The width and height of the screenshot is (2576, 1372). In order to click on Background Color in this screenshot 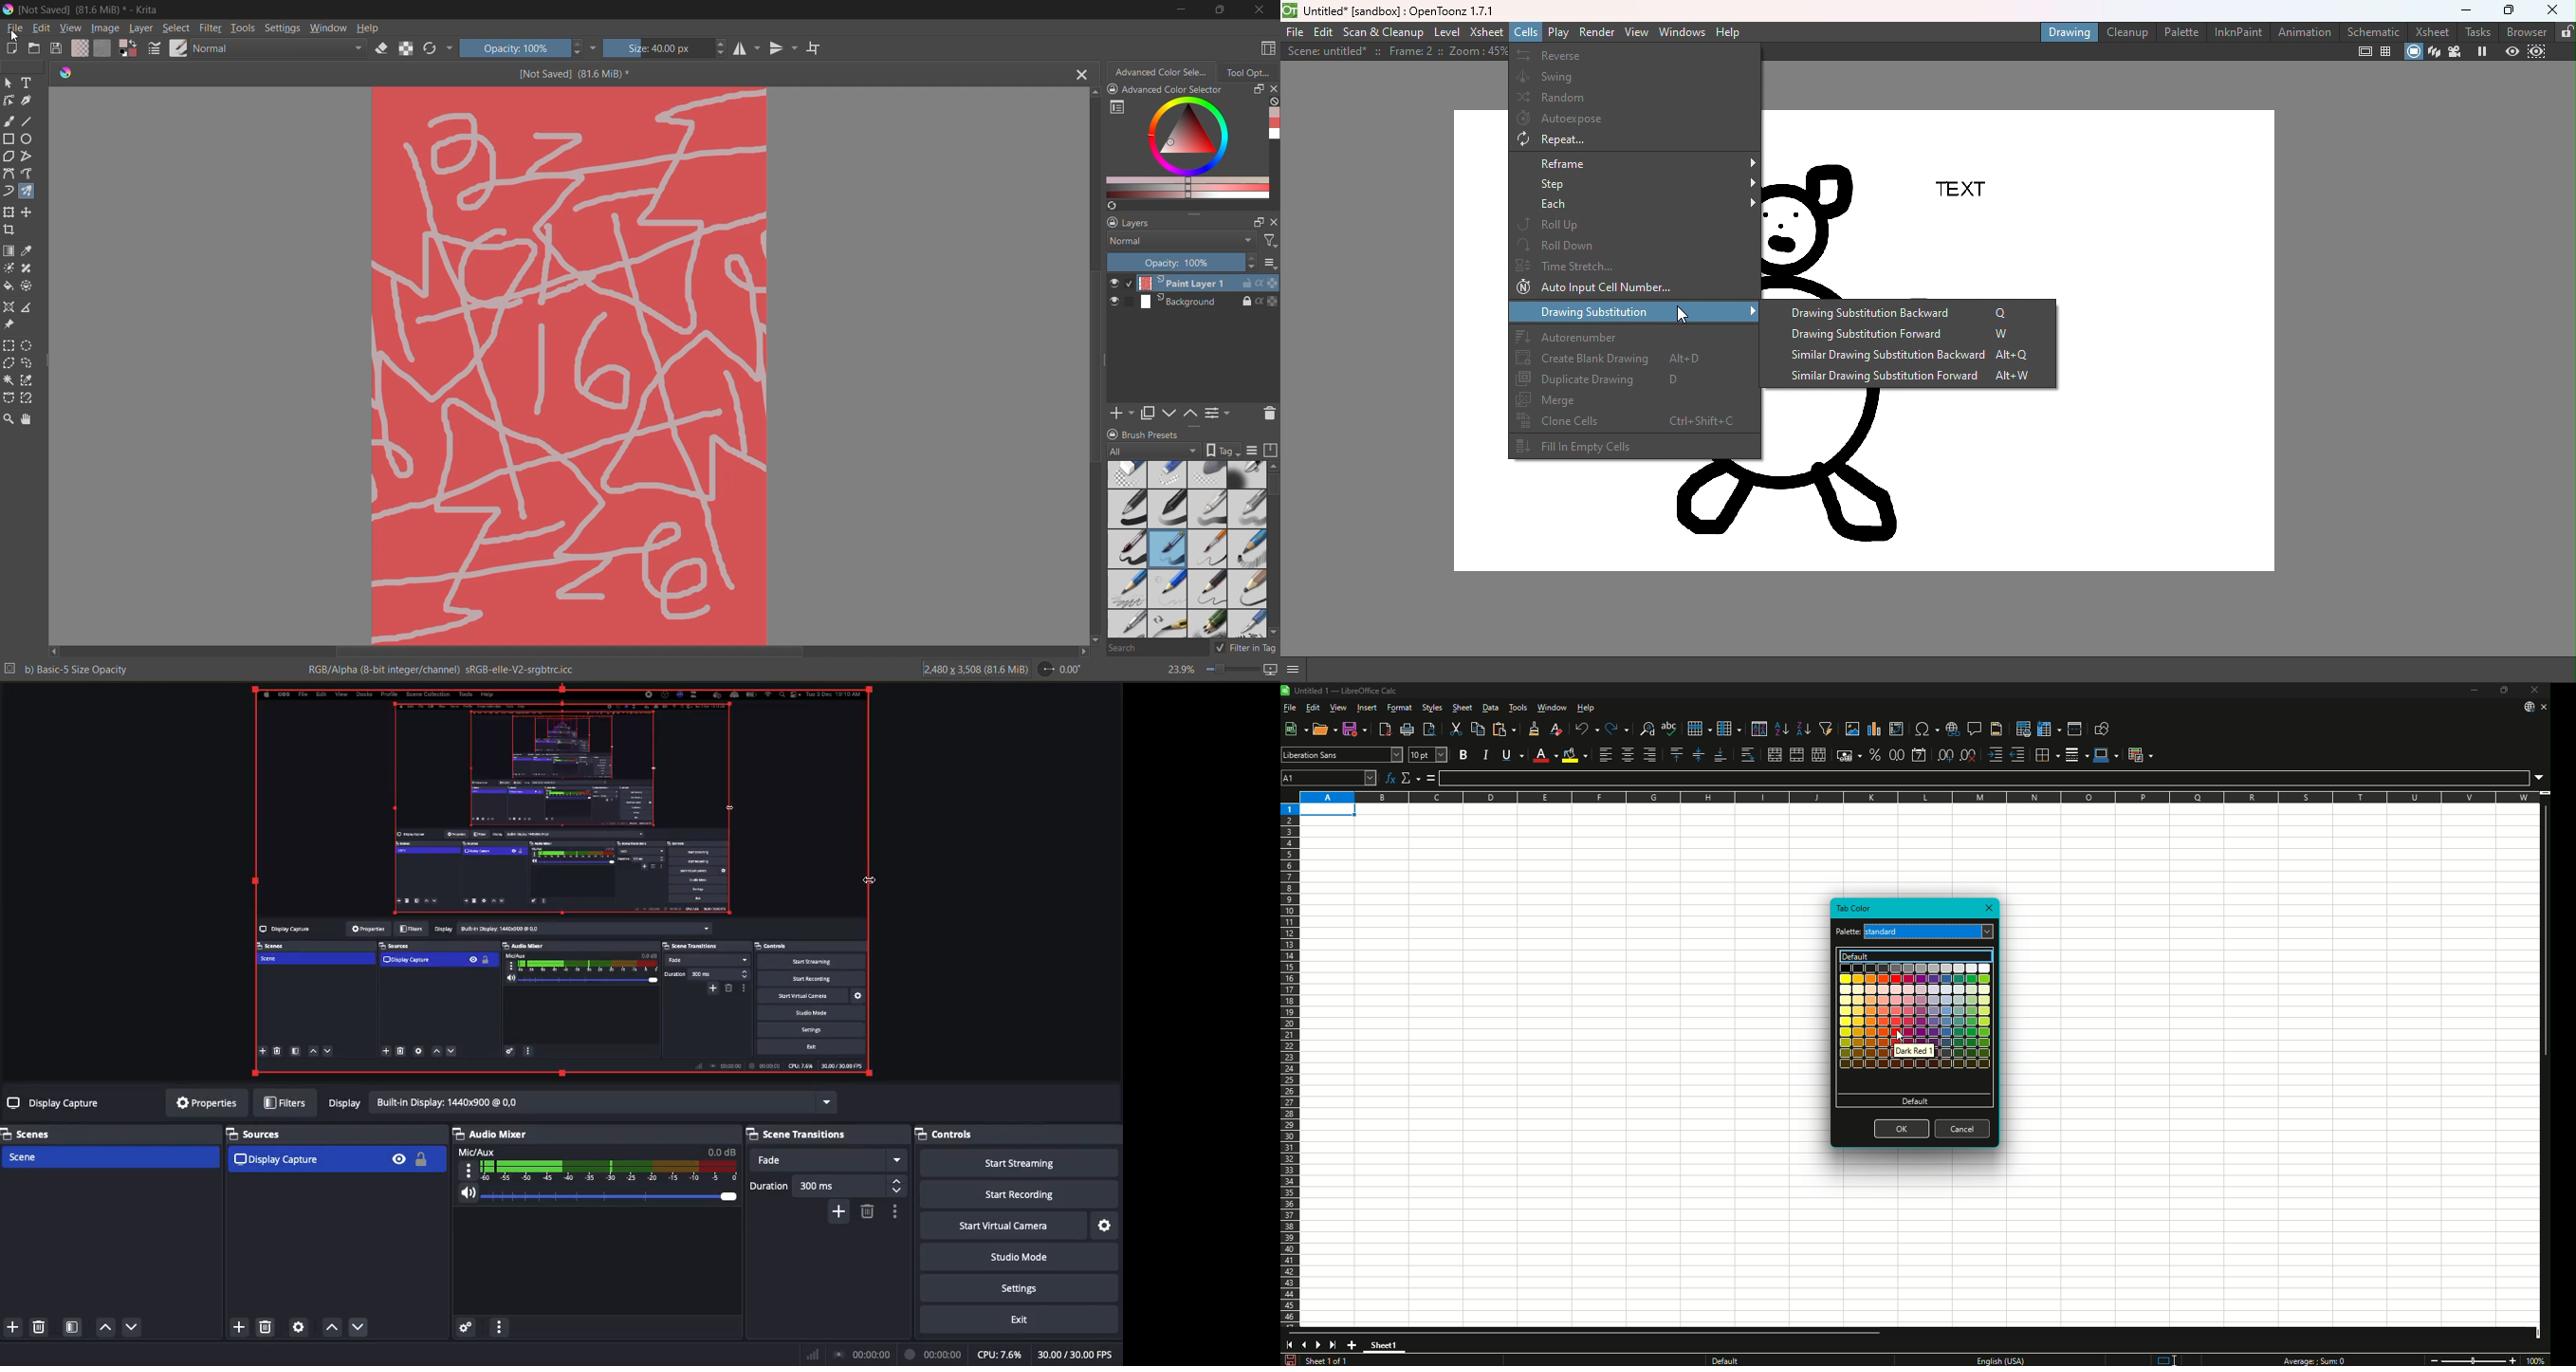, I will do `click(1575, 755)`.